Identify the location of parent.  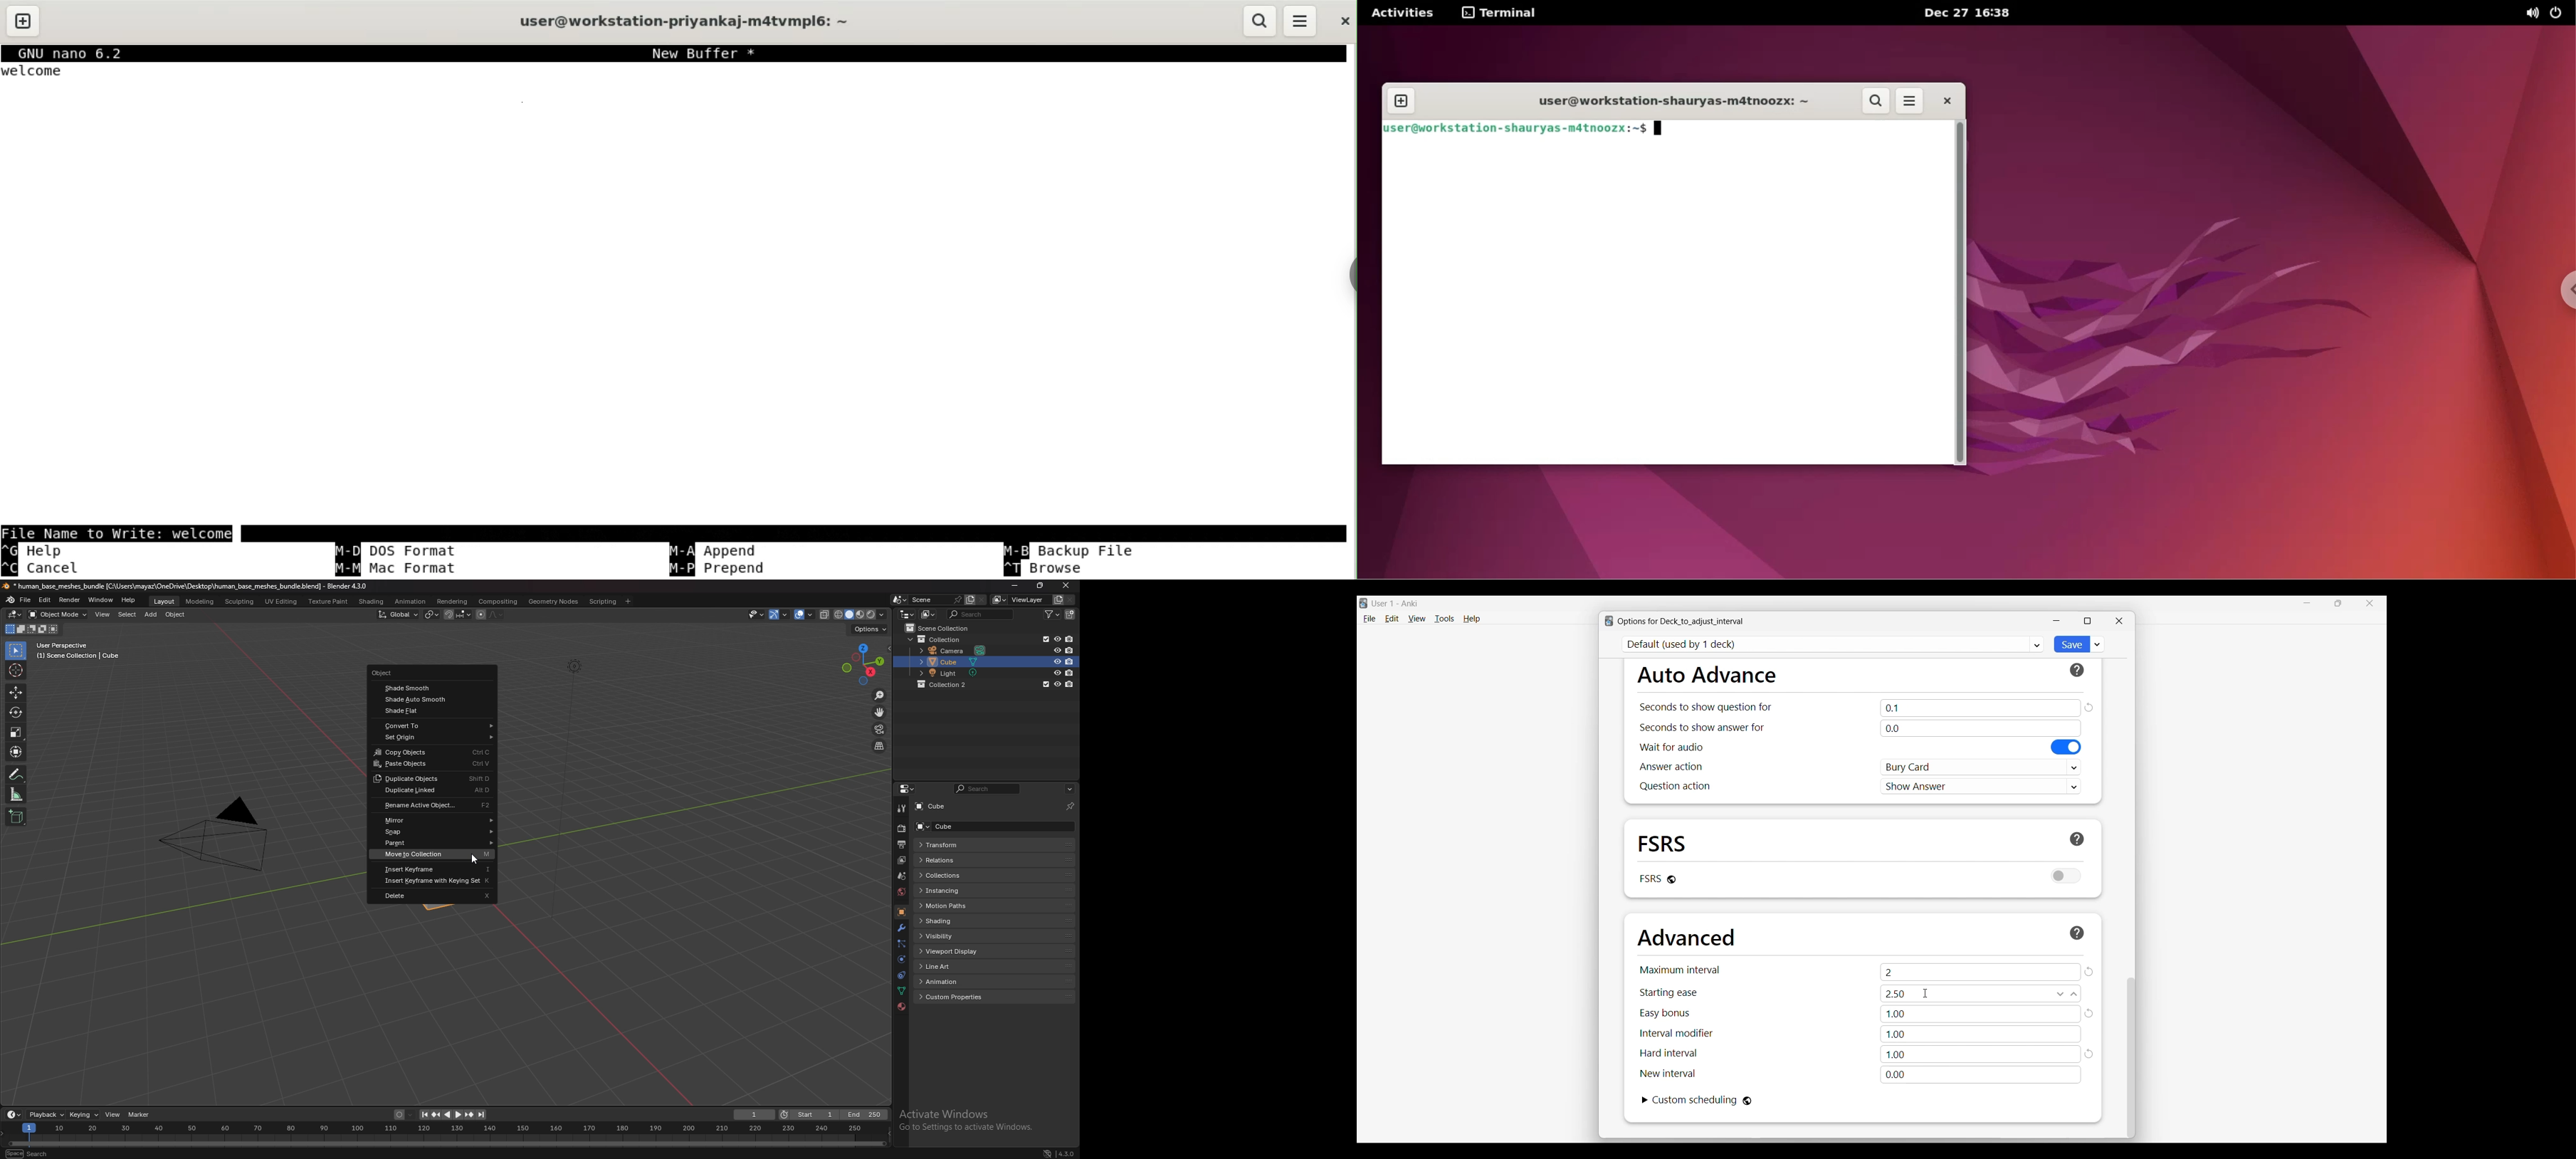
(435, 843).